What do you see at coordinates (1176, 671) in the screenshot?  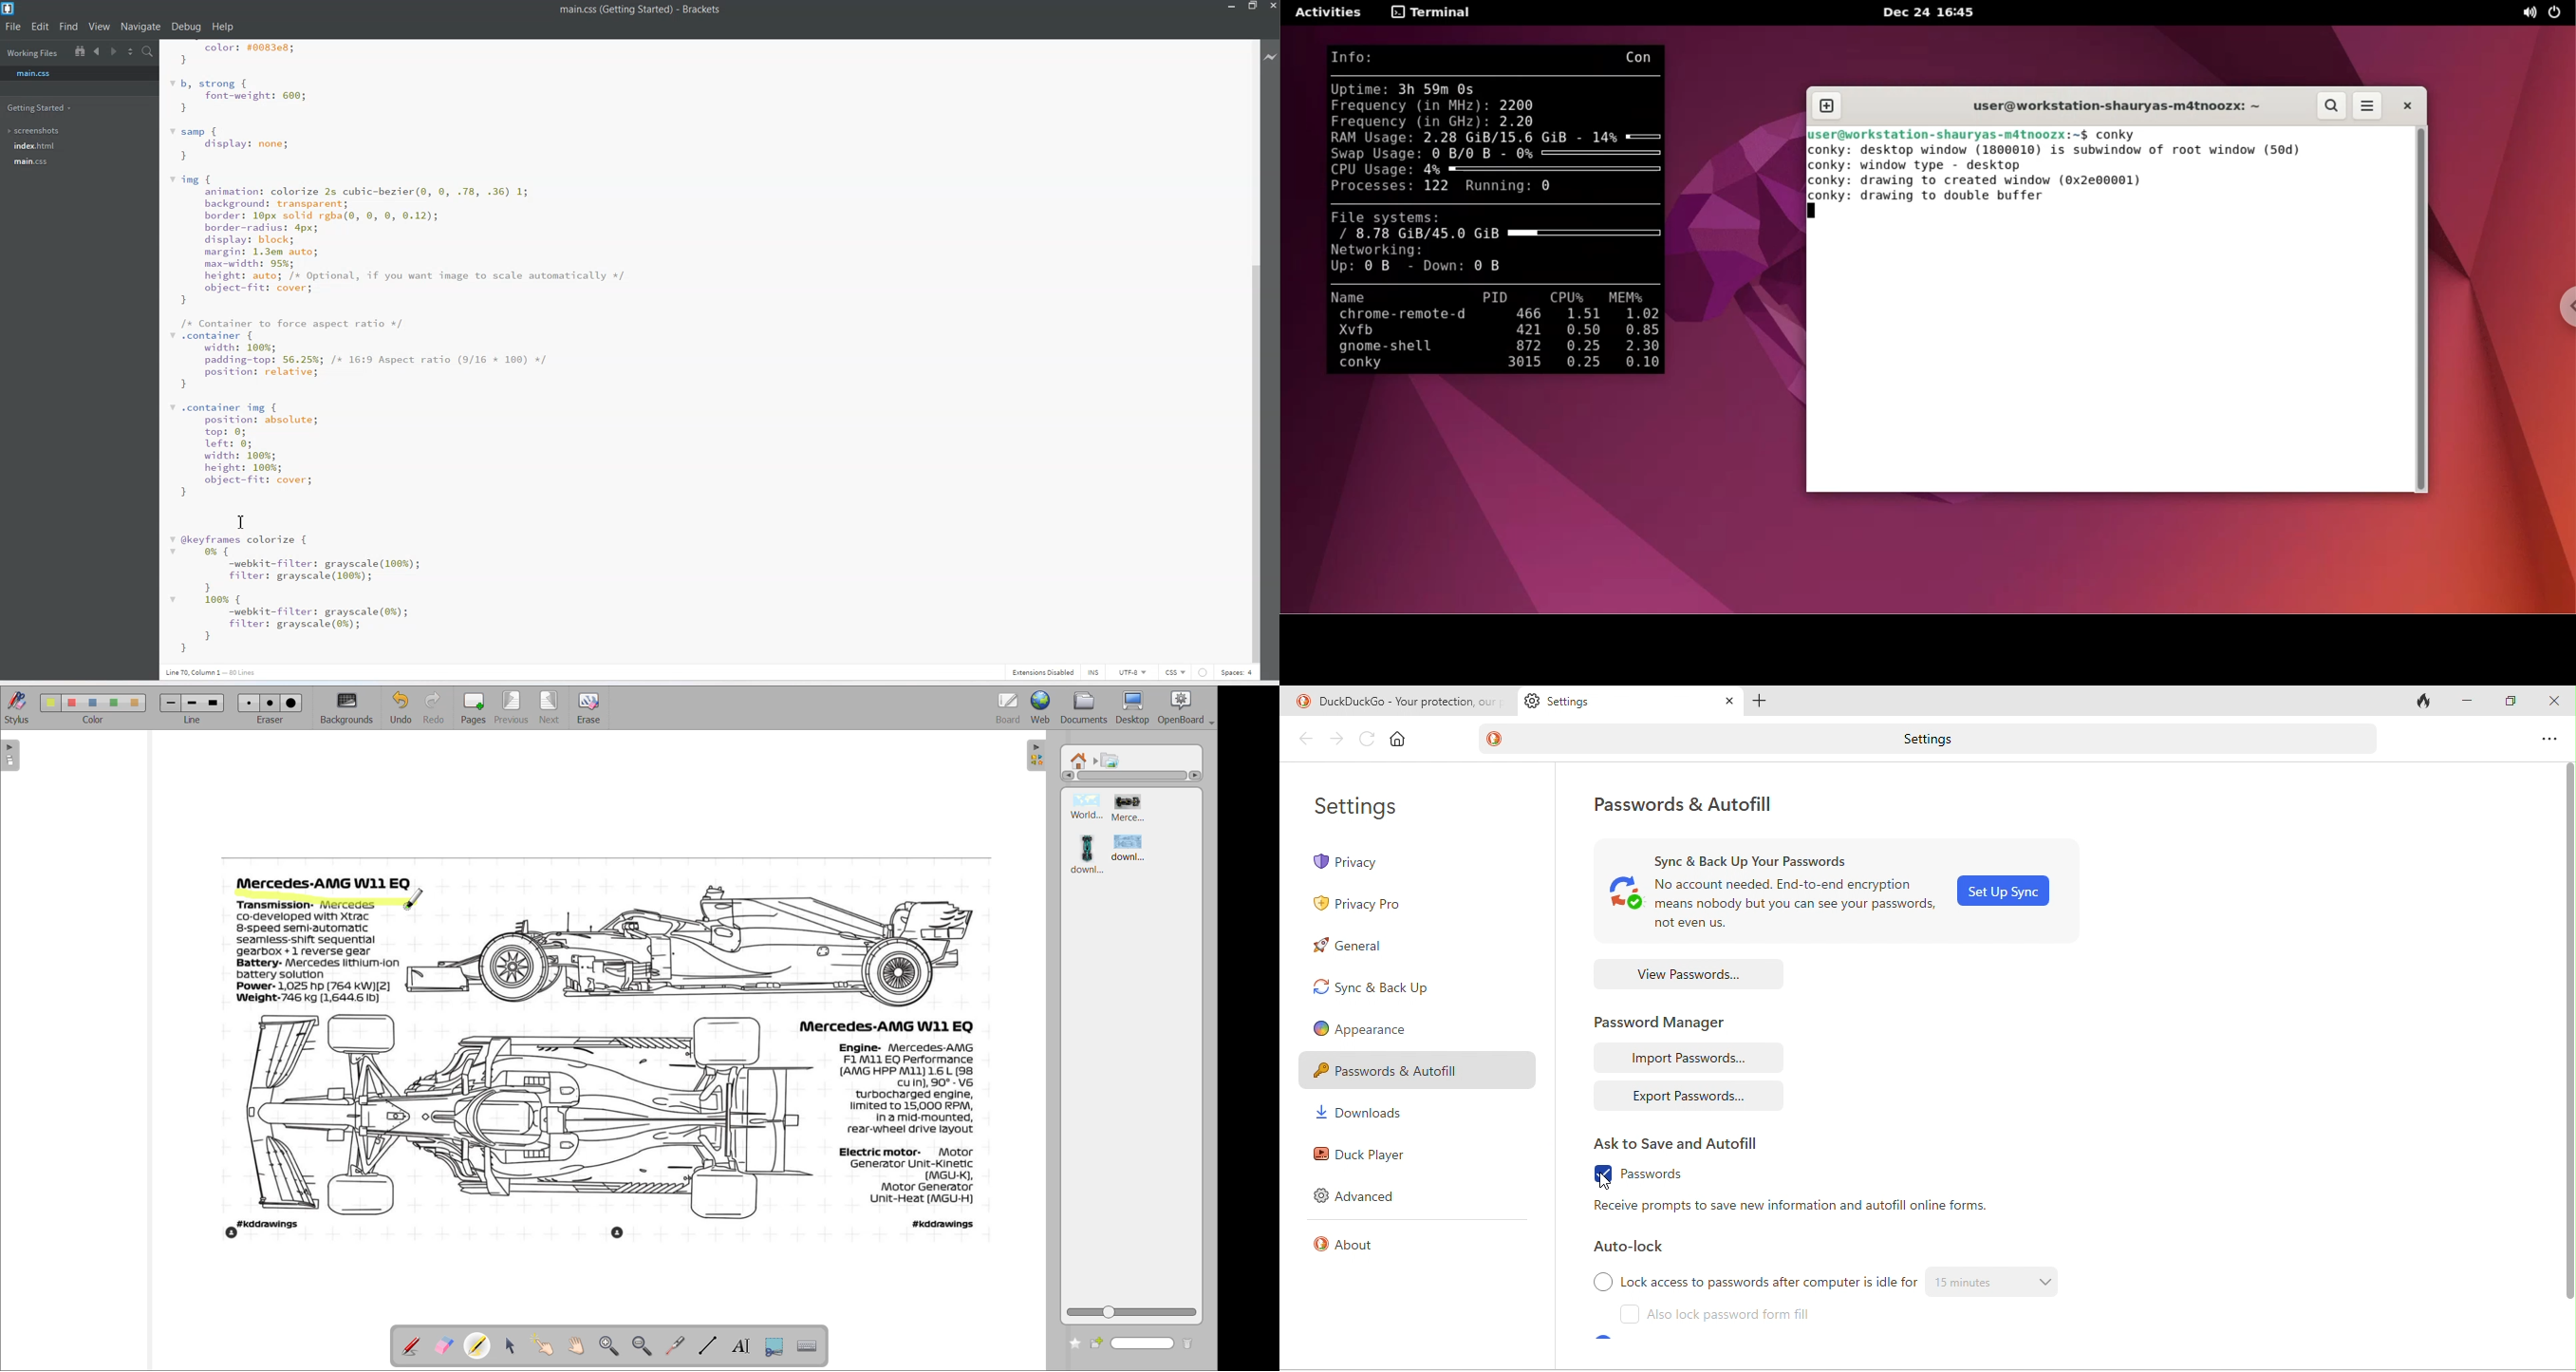 I see `CSS` at bounding box center [1176, 671].